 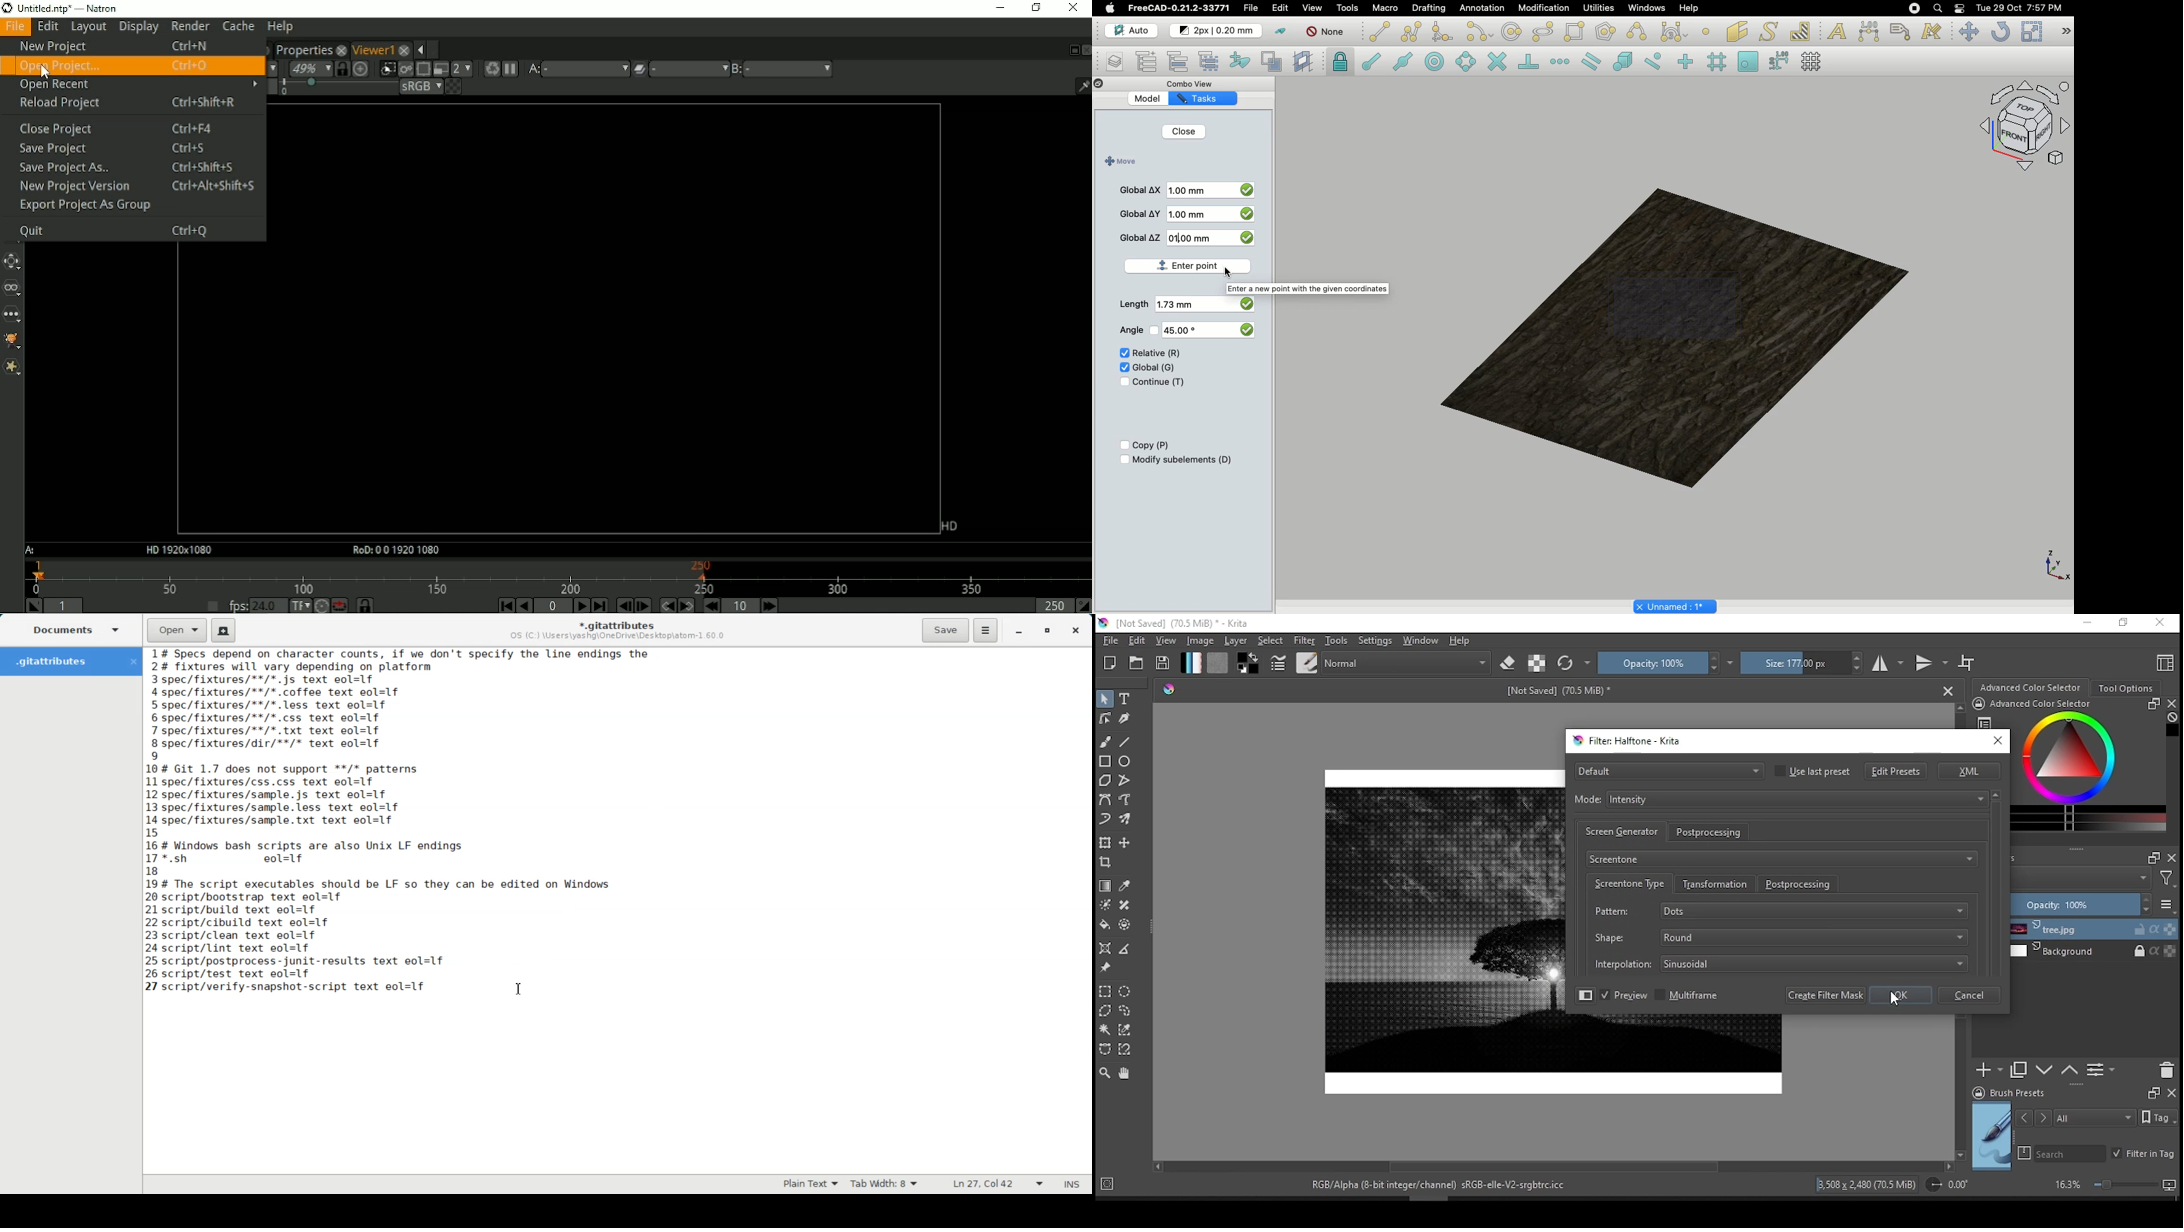 I want to click on Tools, so click(x=1347, y=8).